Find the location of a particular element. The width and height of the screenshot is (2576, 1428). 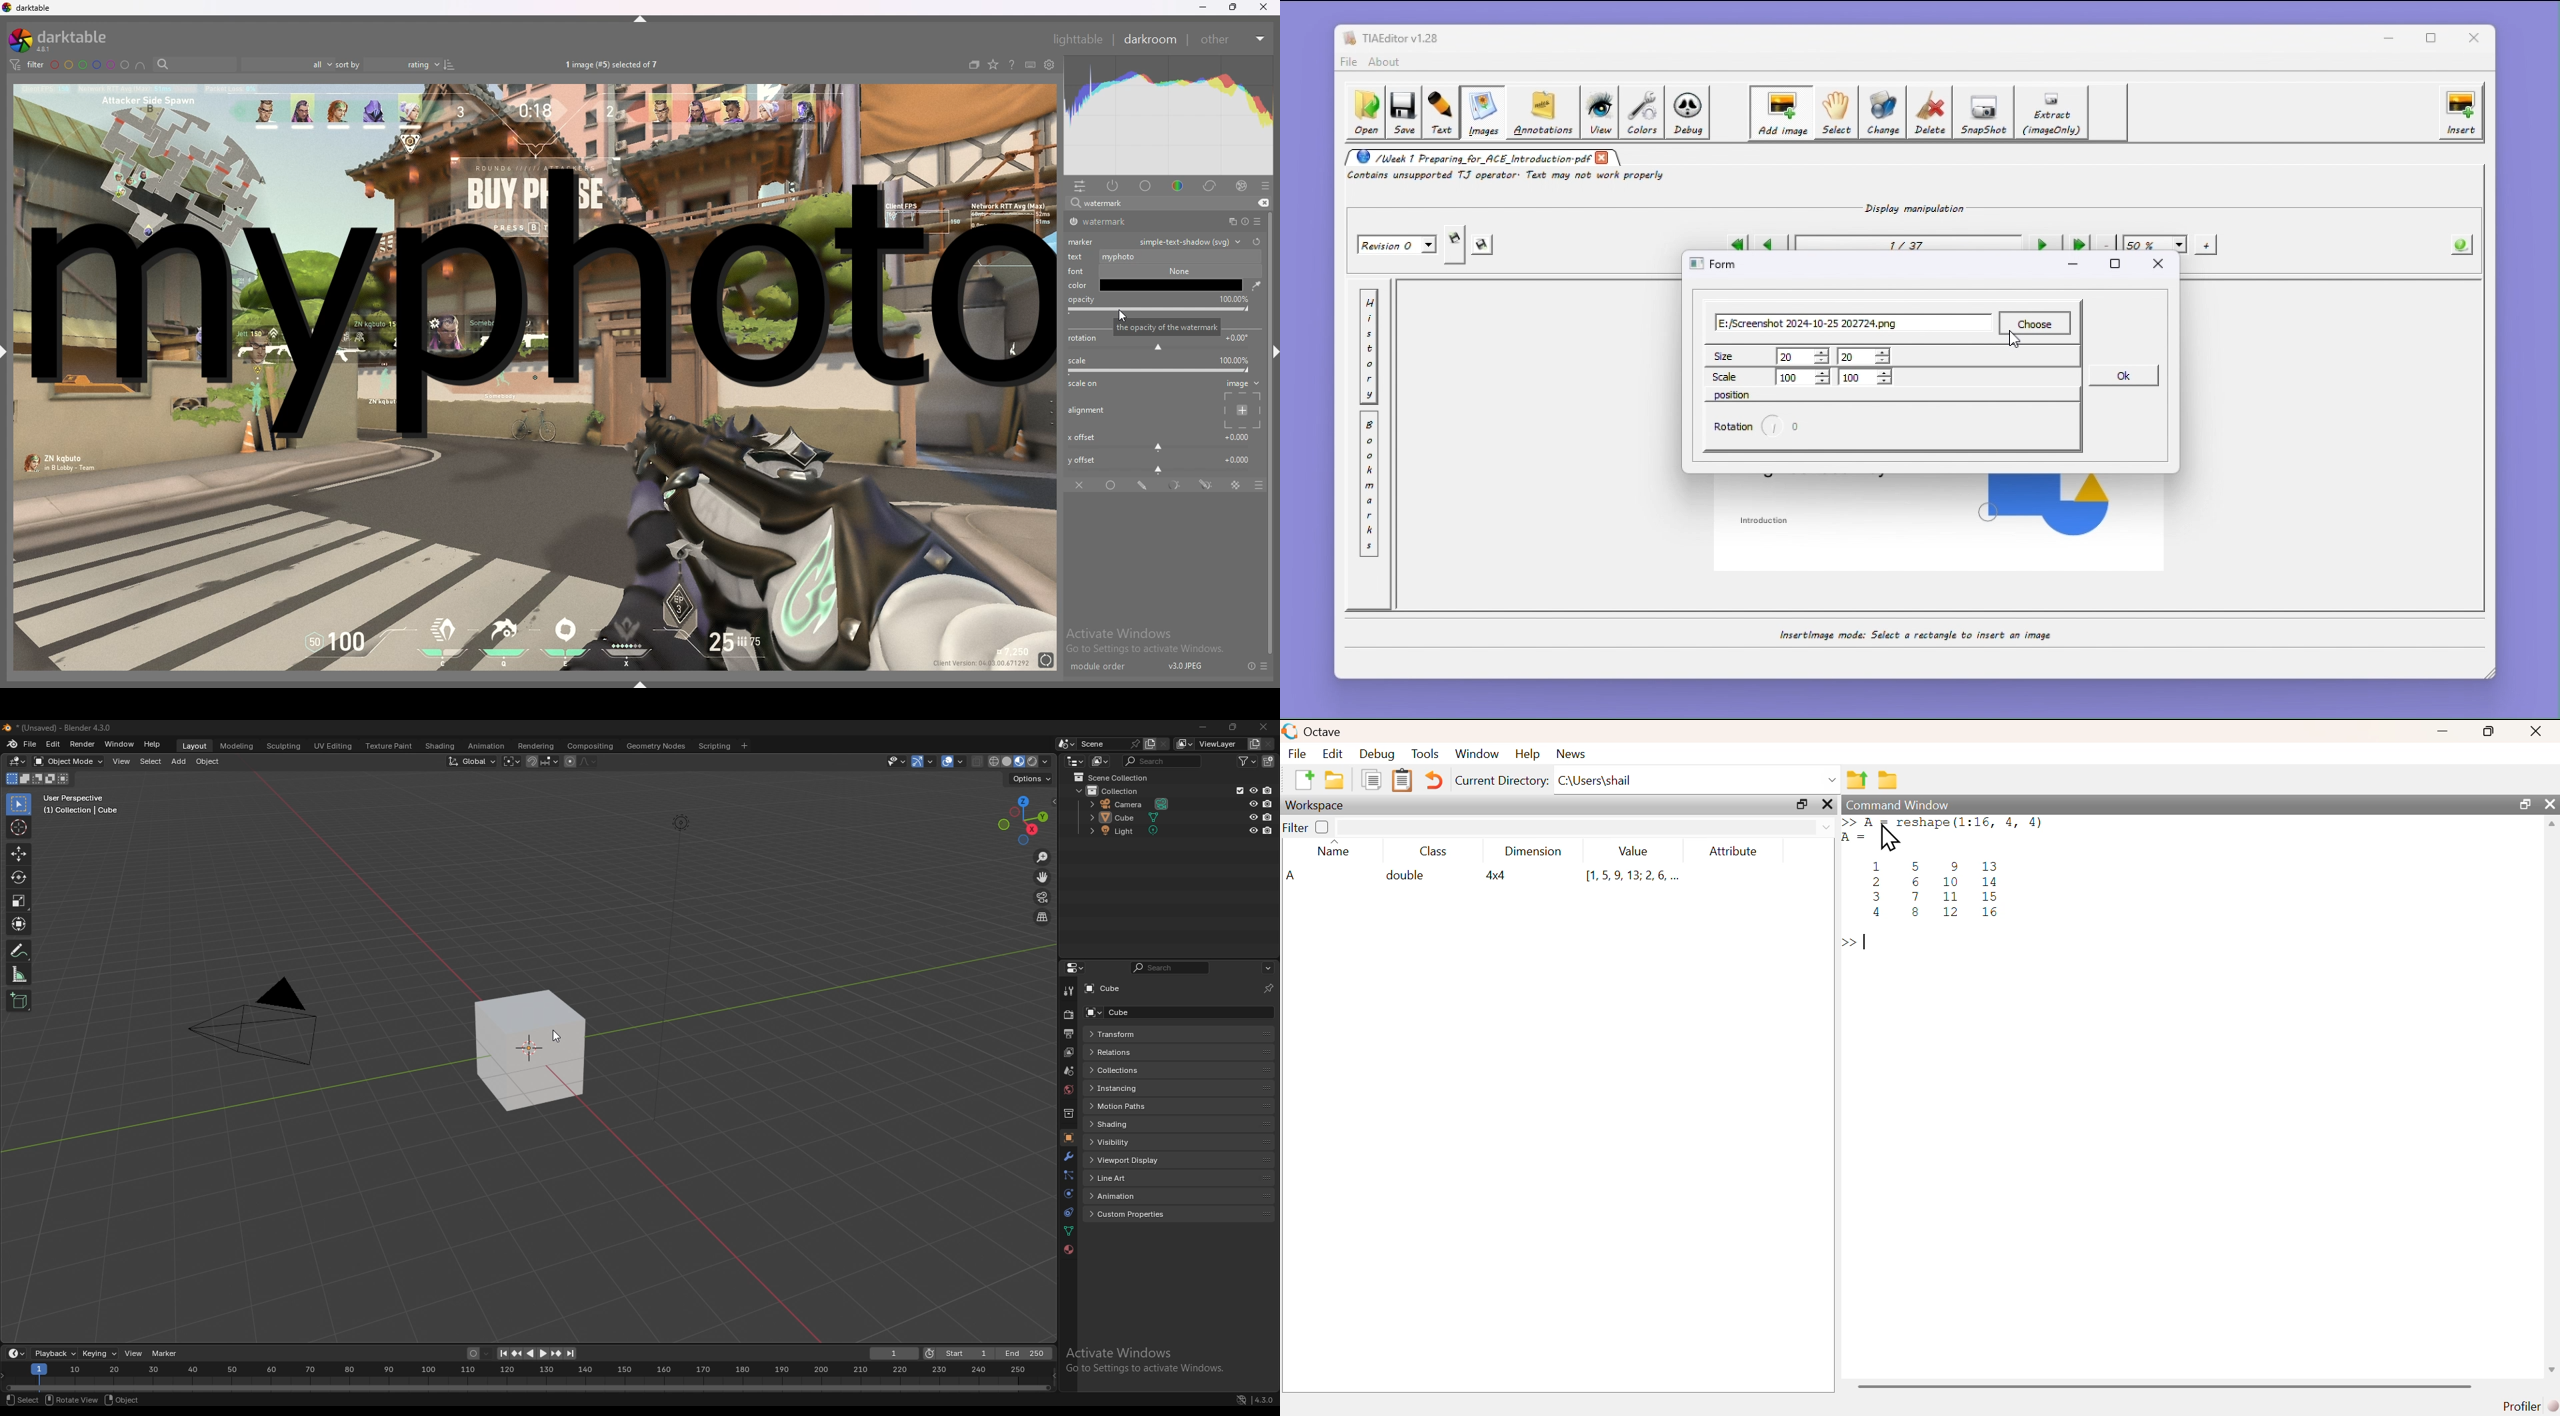

jump to endpoint is located at coordinates (501, 1354).